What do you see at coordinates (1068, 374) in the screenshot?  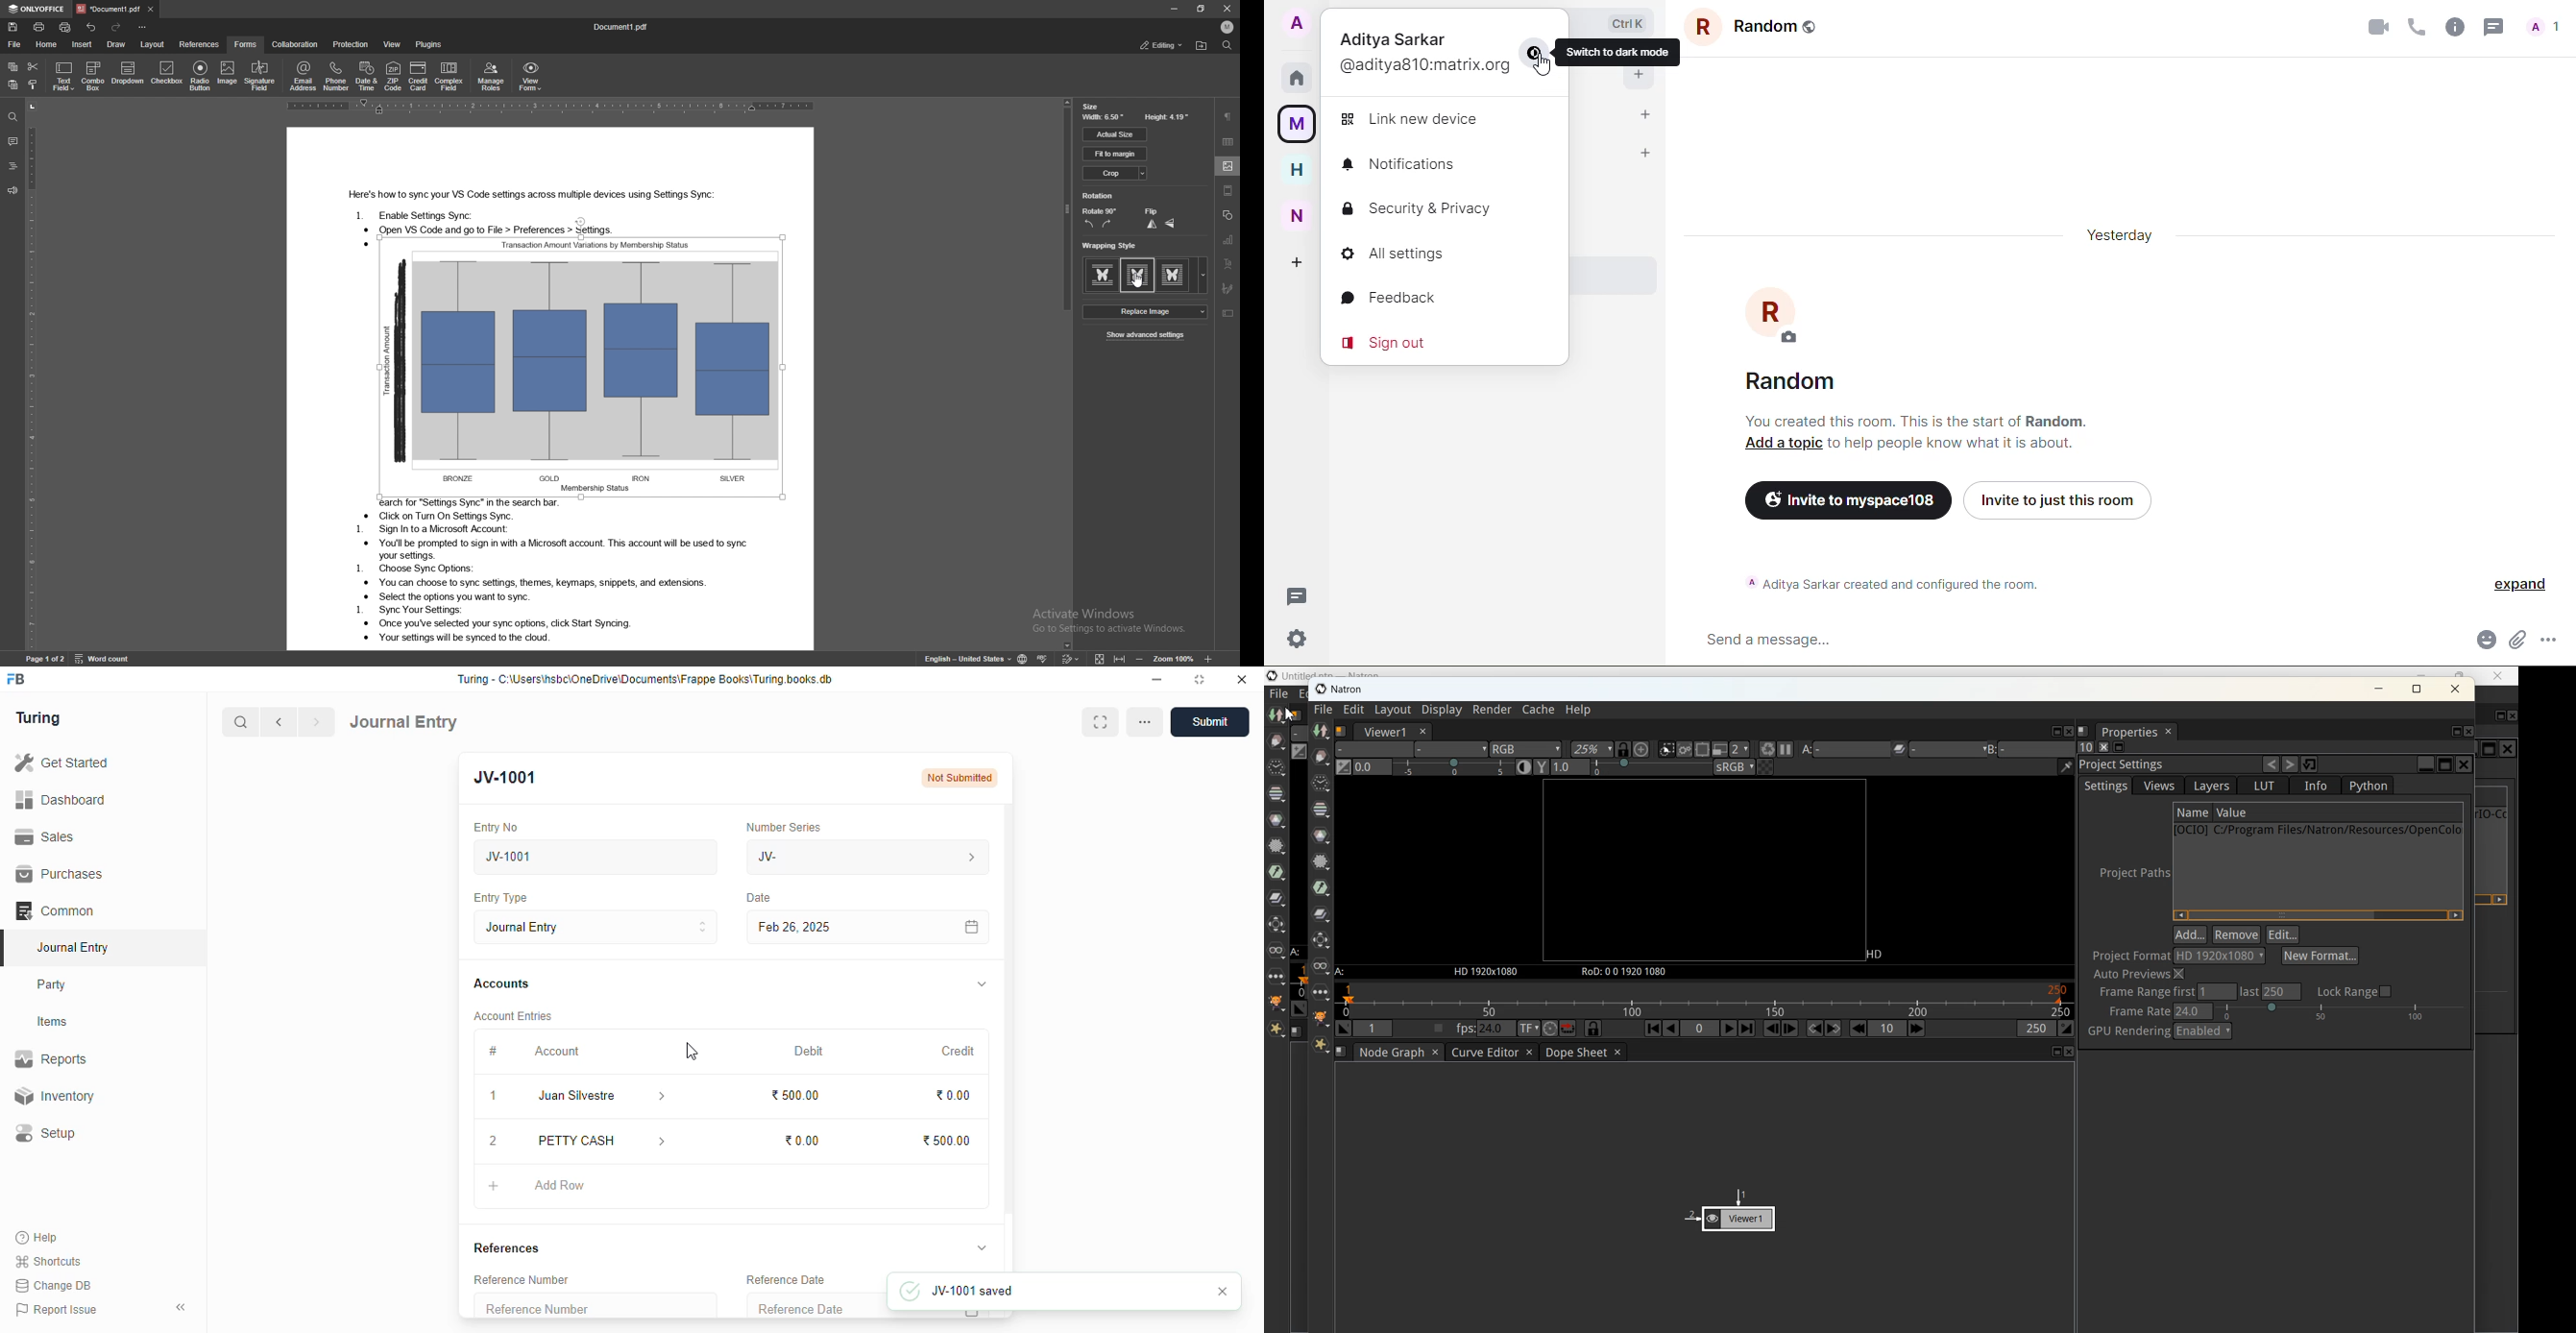 I see `scroll bar` at bounding box center [1068, 374].